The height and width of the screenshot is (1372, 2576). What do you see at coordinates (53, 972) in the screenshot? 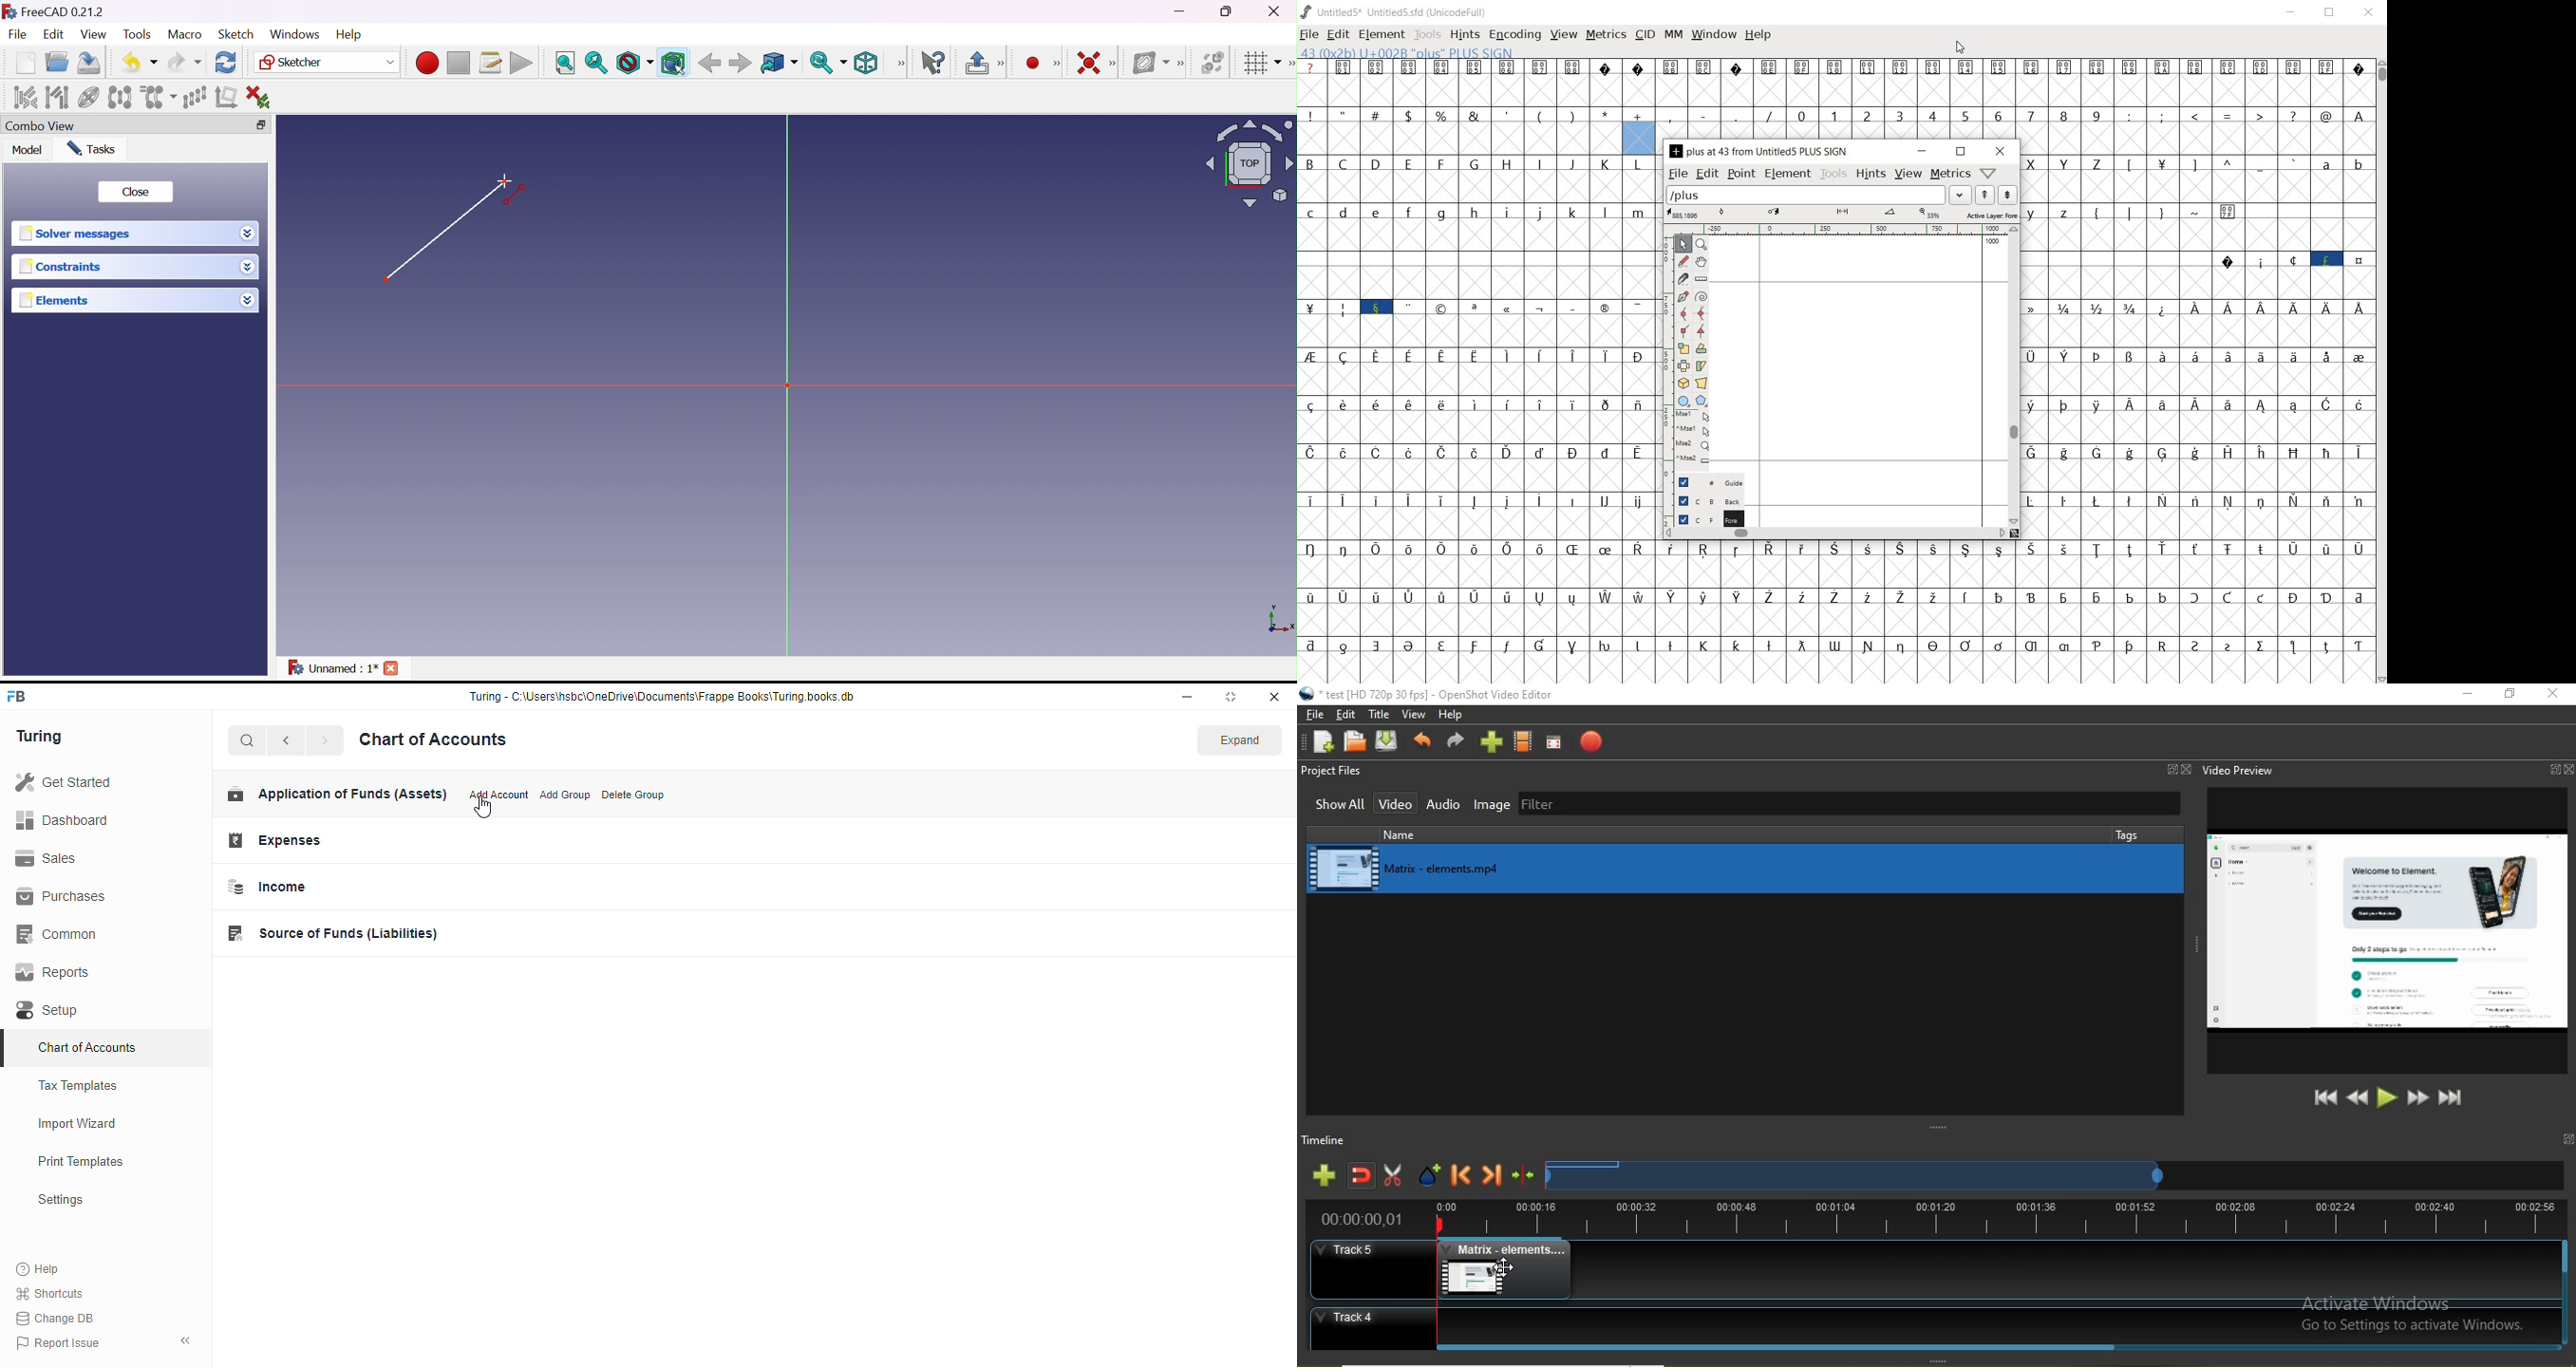
I see `reports` at bounding box center [53, 972].